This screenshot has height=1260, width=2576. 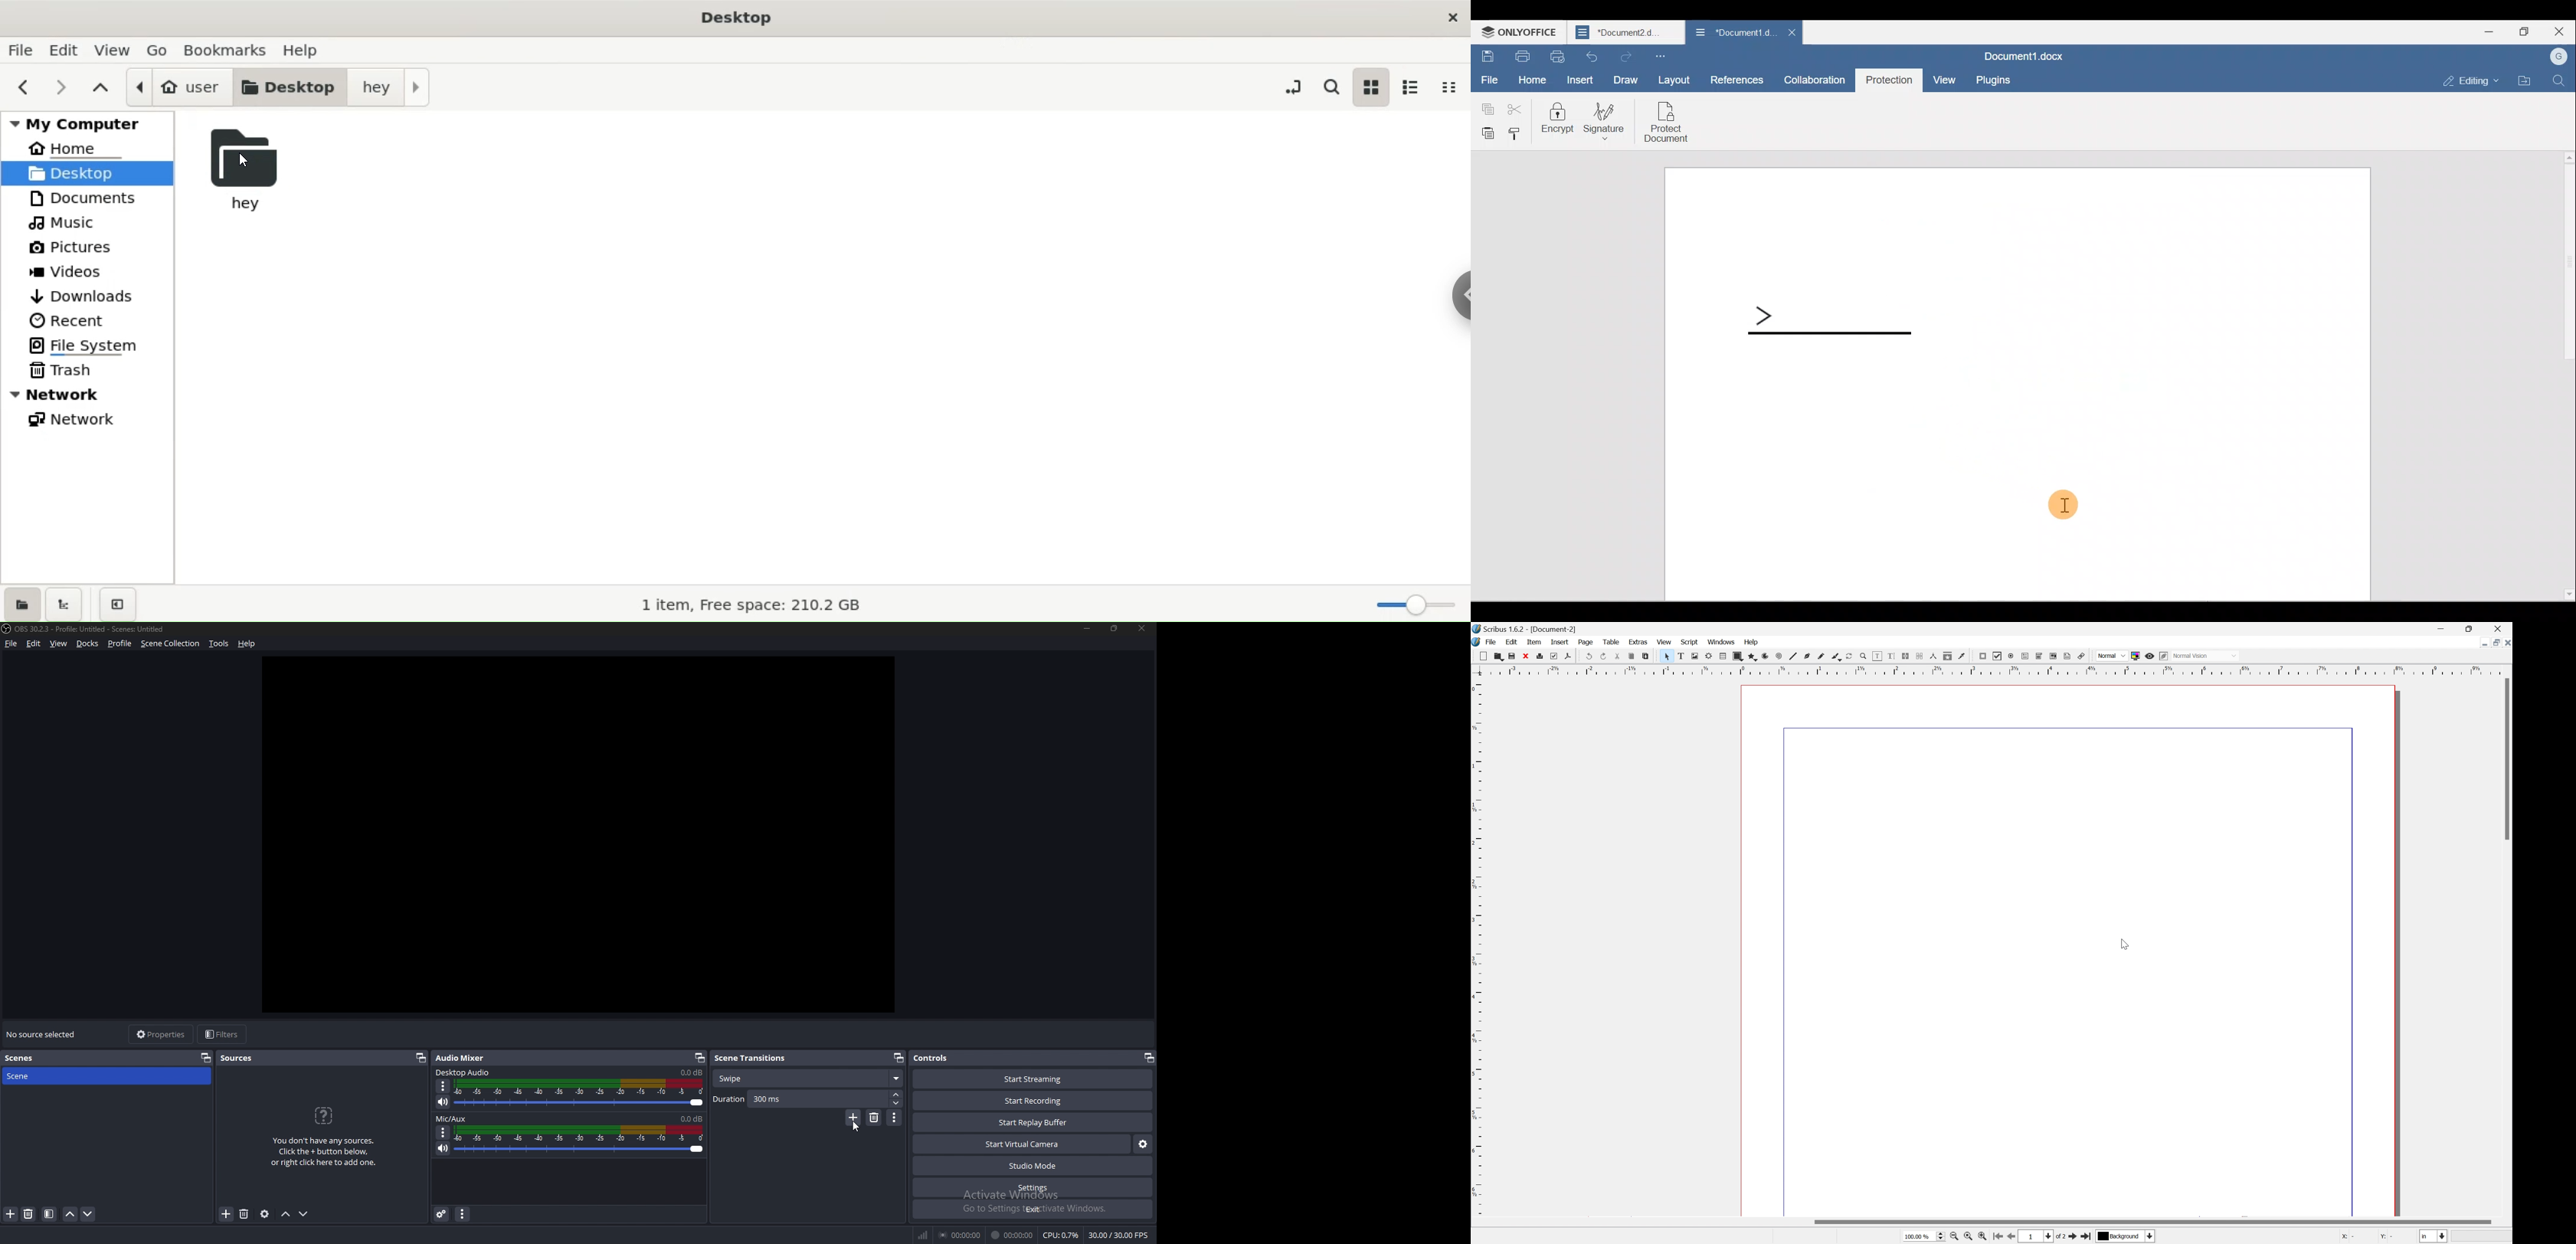 I want to click on Windows, so click(x=1722, y=643).